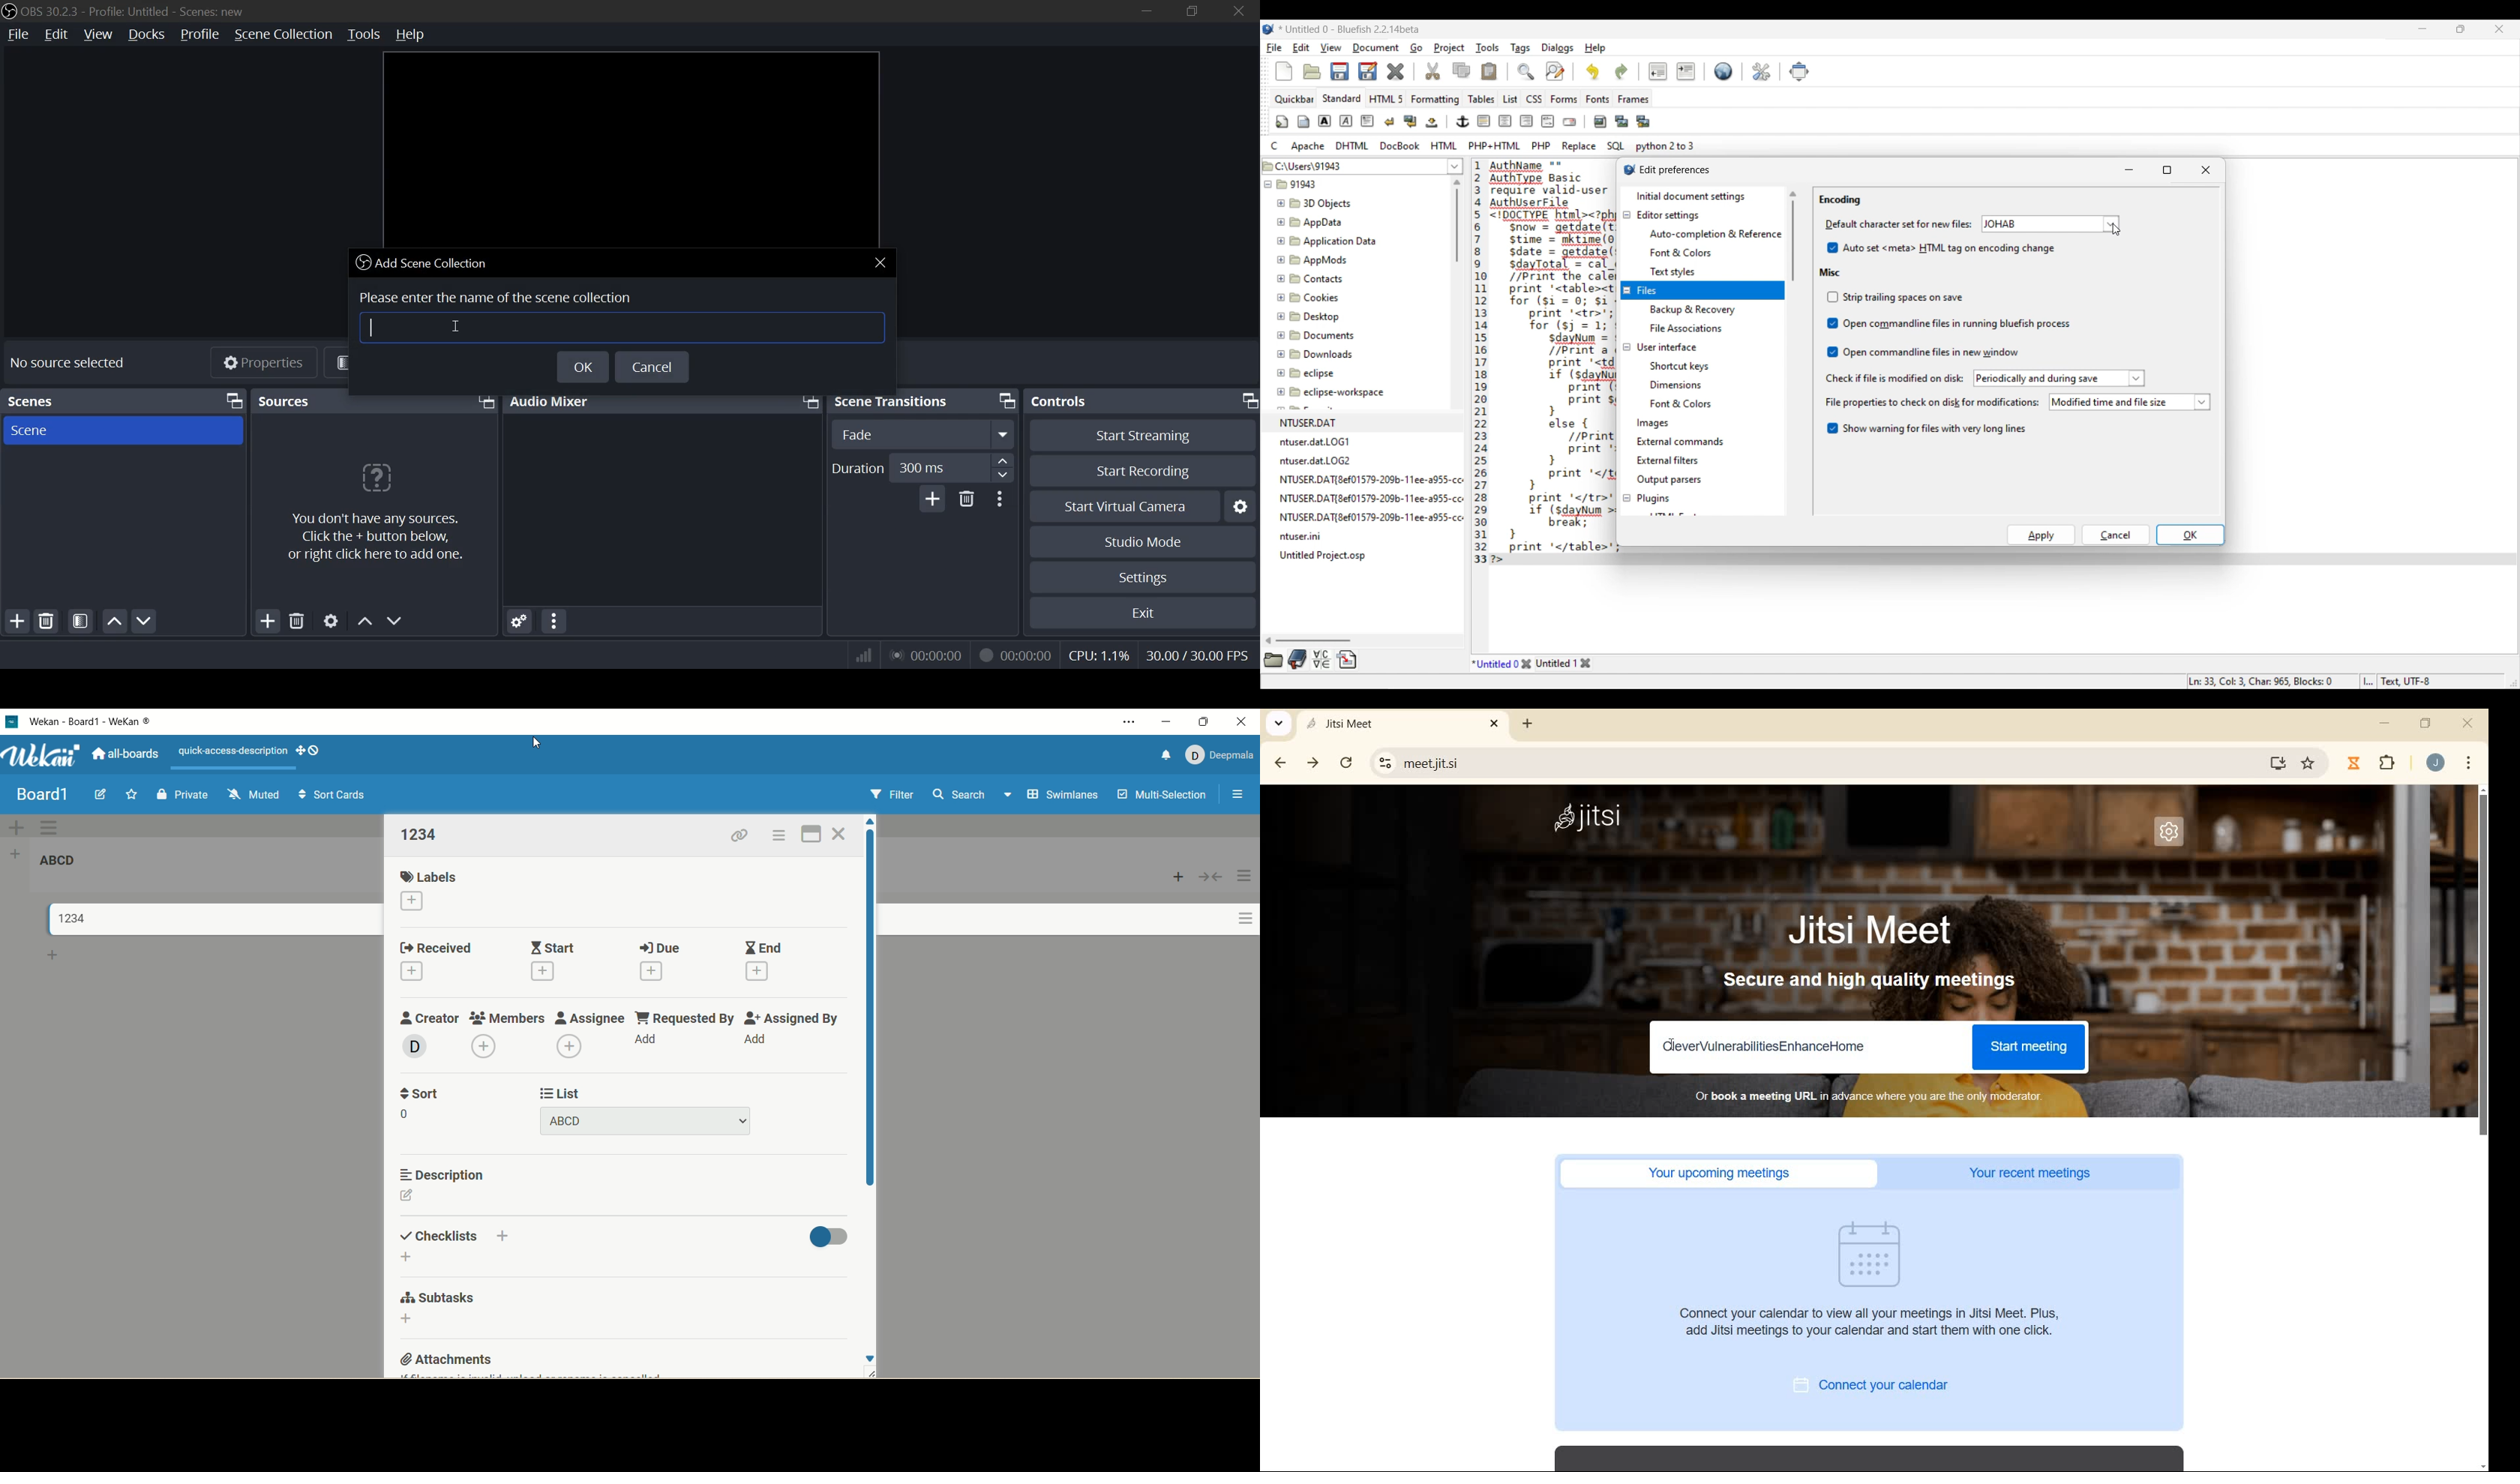 This screenshot has width=2520, height=1484. Describe the element at coordinates (408, 1115) in the screenshot. I see `number` at that location.